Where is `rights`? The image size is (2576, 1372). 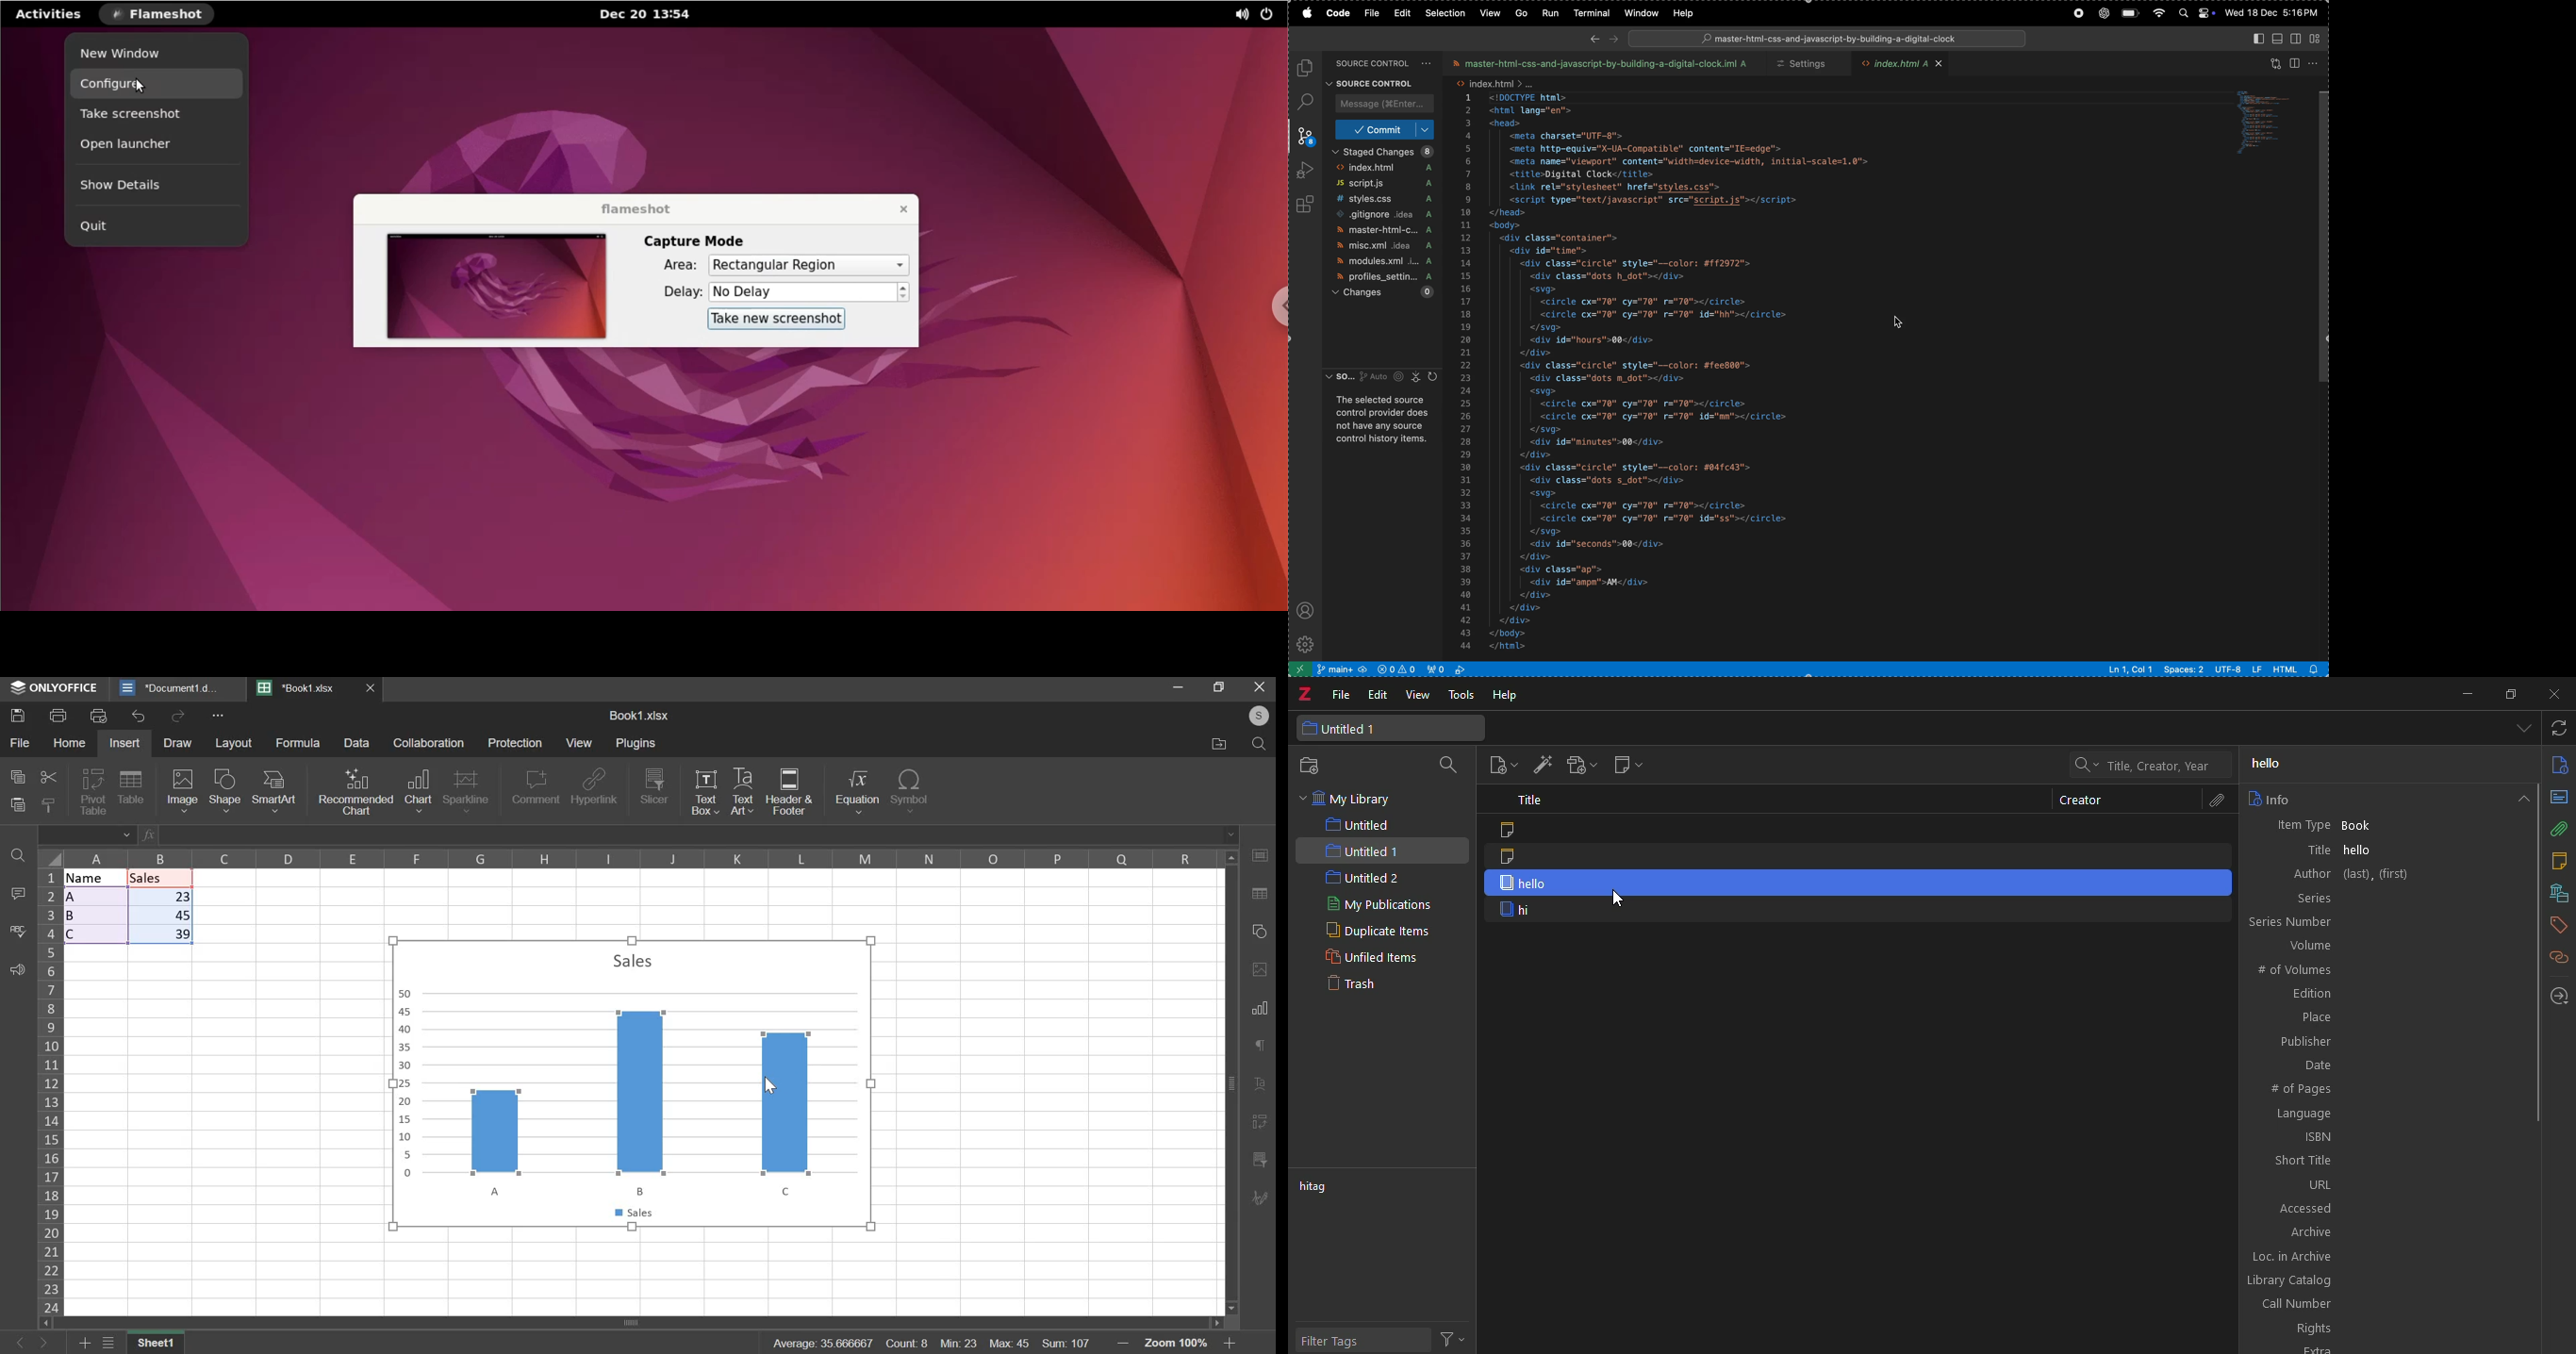 rights is located at coordinates (2313, 1328).